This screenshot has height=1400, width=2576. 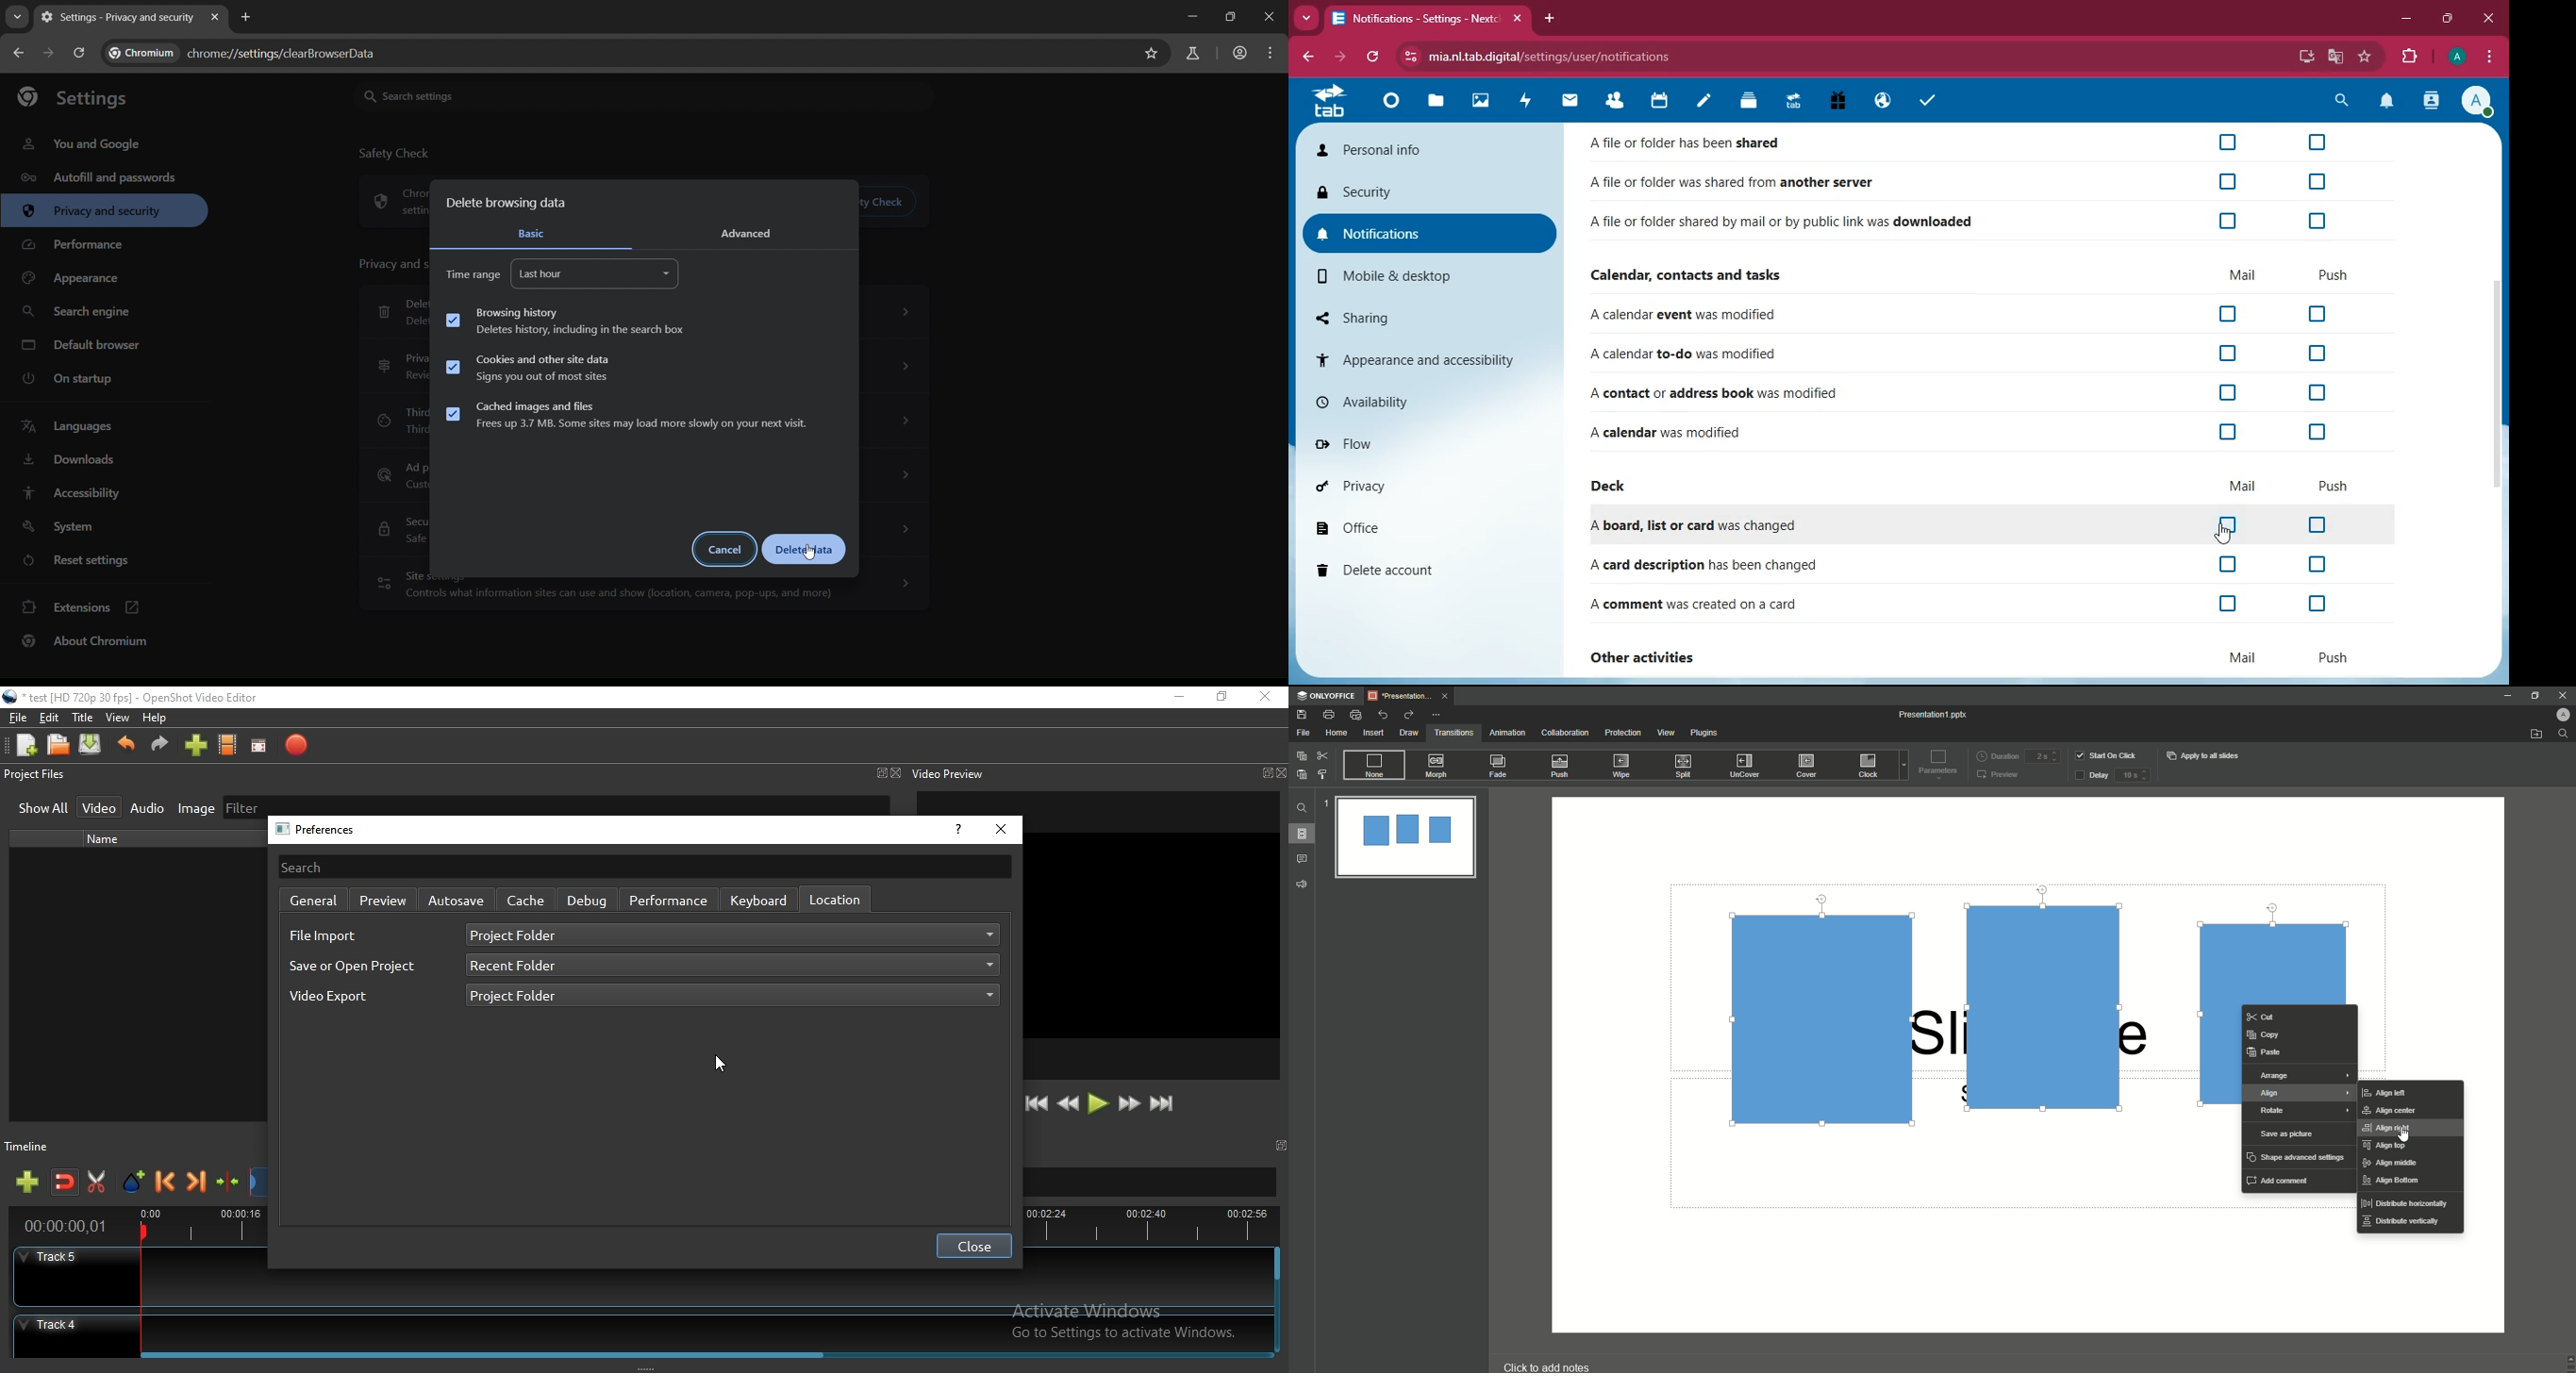 What do you see at coordinates (456, 900) in the screenshot?
I see `Autosave` at bounding box center [456, 900].